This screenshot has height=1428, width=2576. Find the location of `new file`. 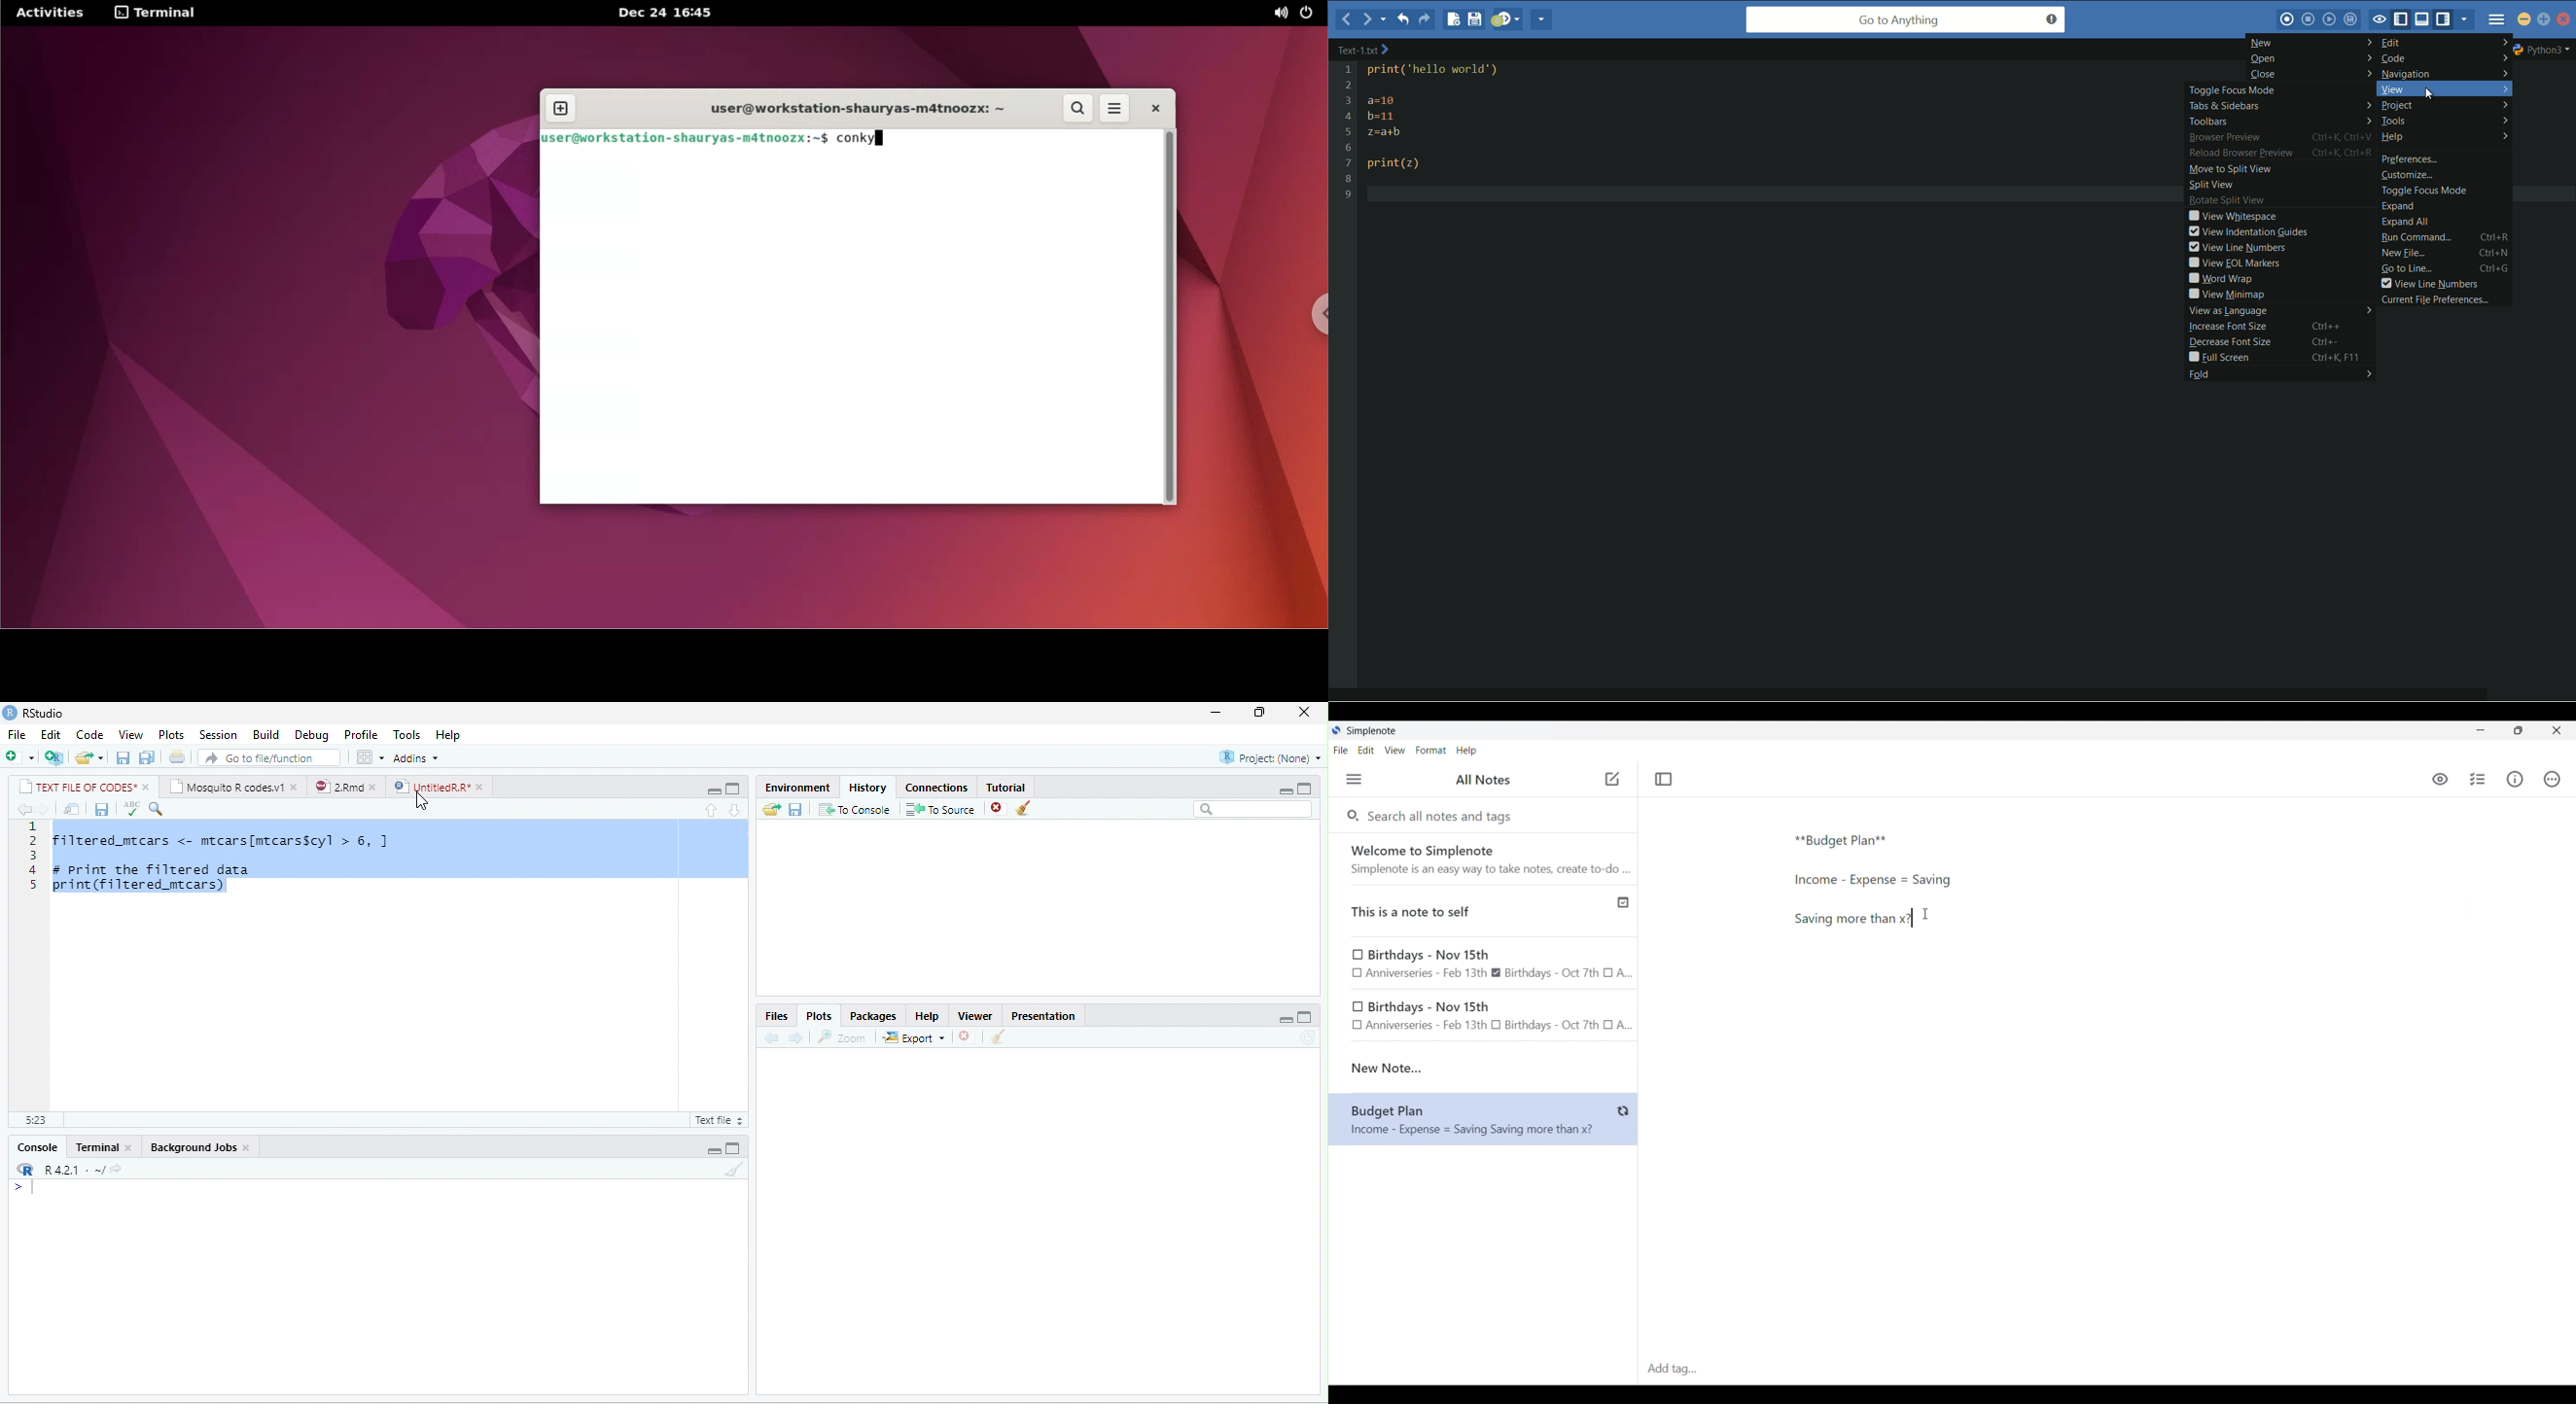

new file is located at coordinates (1451, 20).